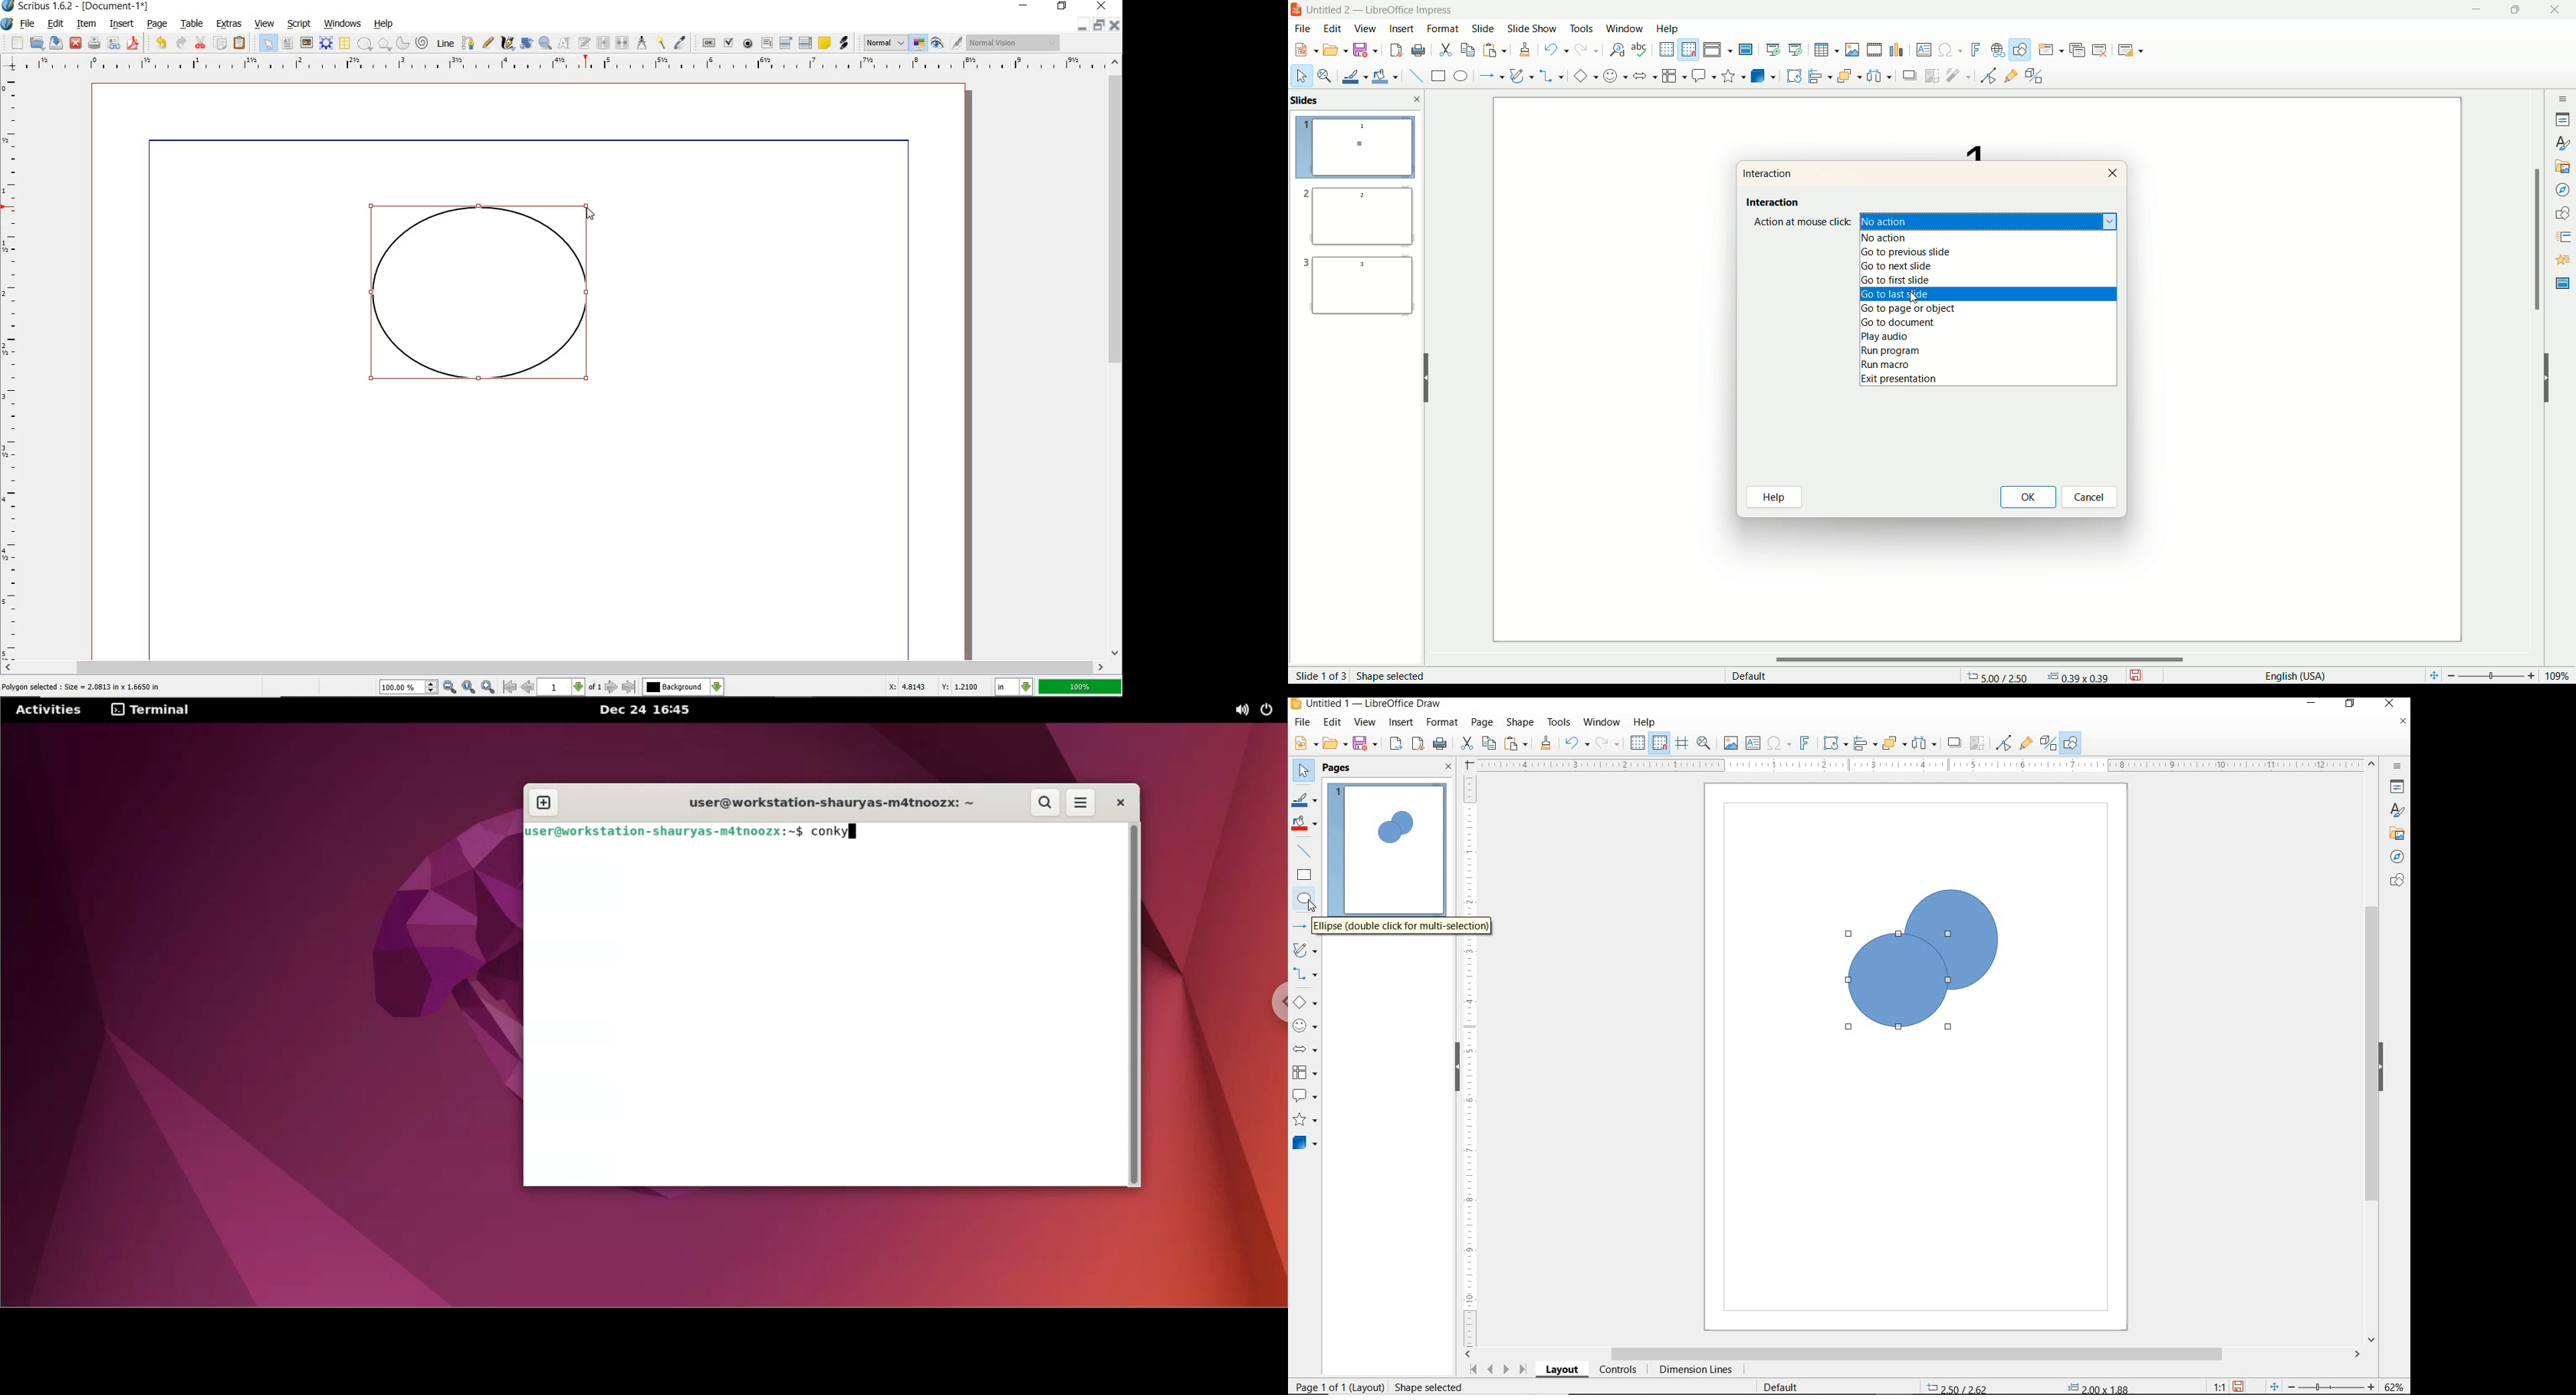 The image size is (2576, 1400). I want to click on insert table, so click(1826, 50).